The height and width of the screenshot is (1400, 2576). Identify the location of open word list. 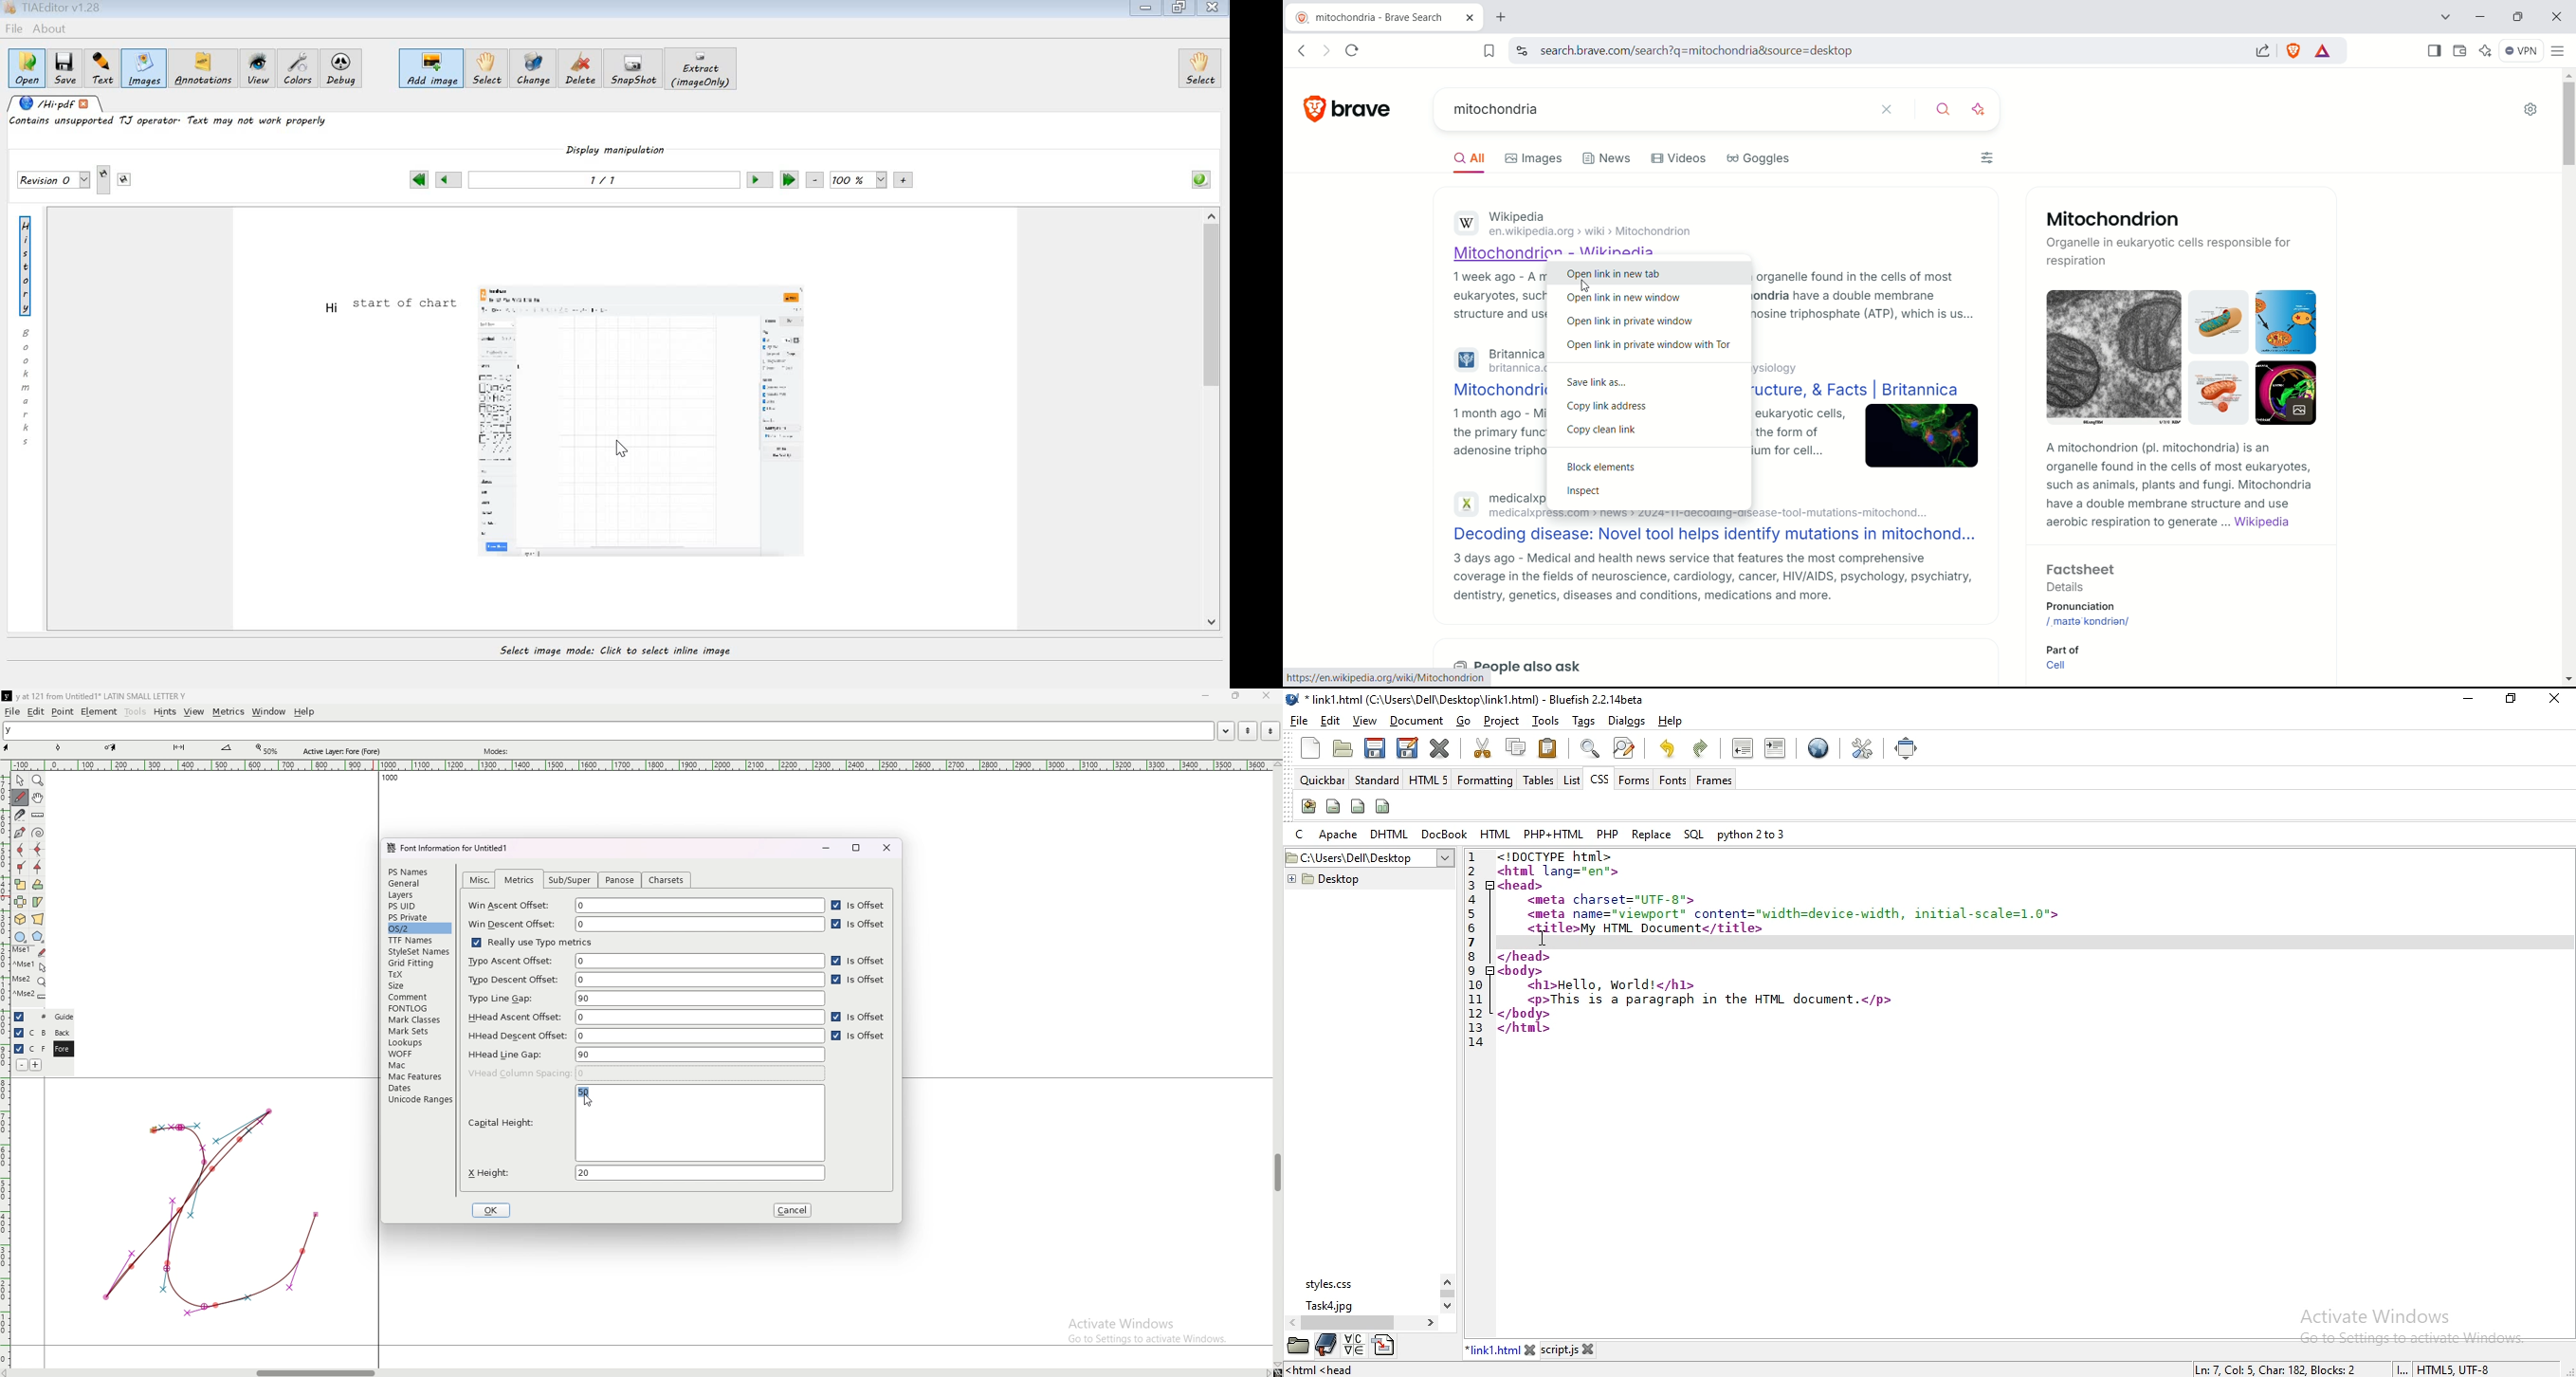
(1226, 731).